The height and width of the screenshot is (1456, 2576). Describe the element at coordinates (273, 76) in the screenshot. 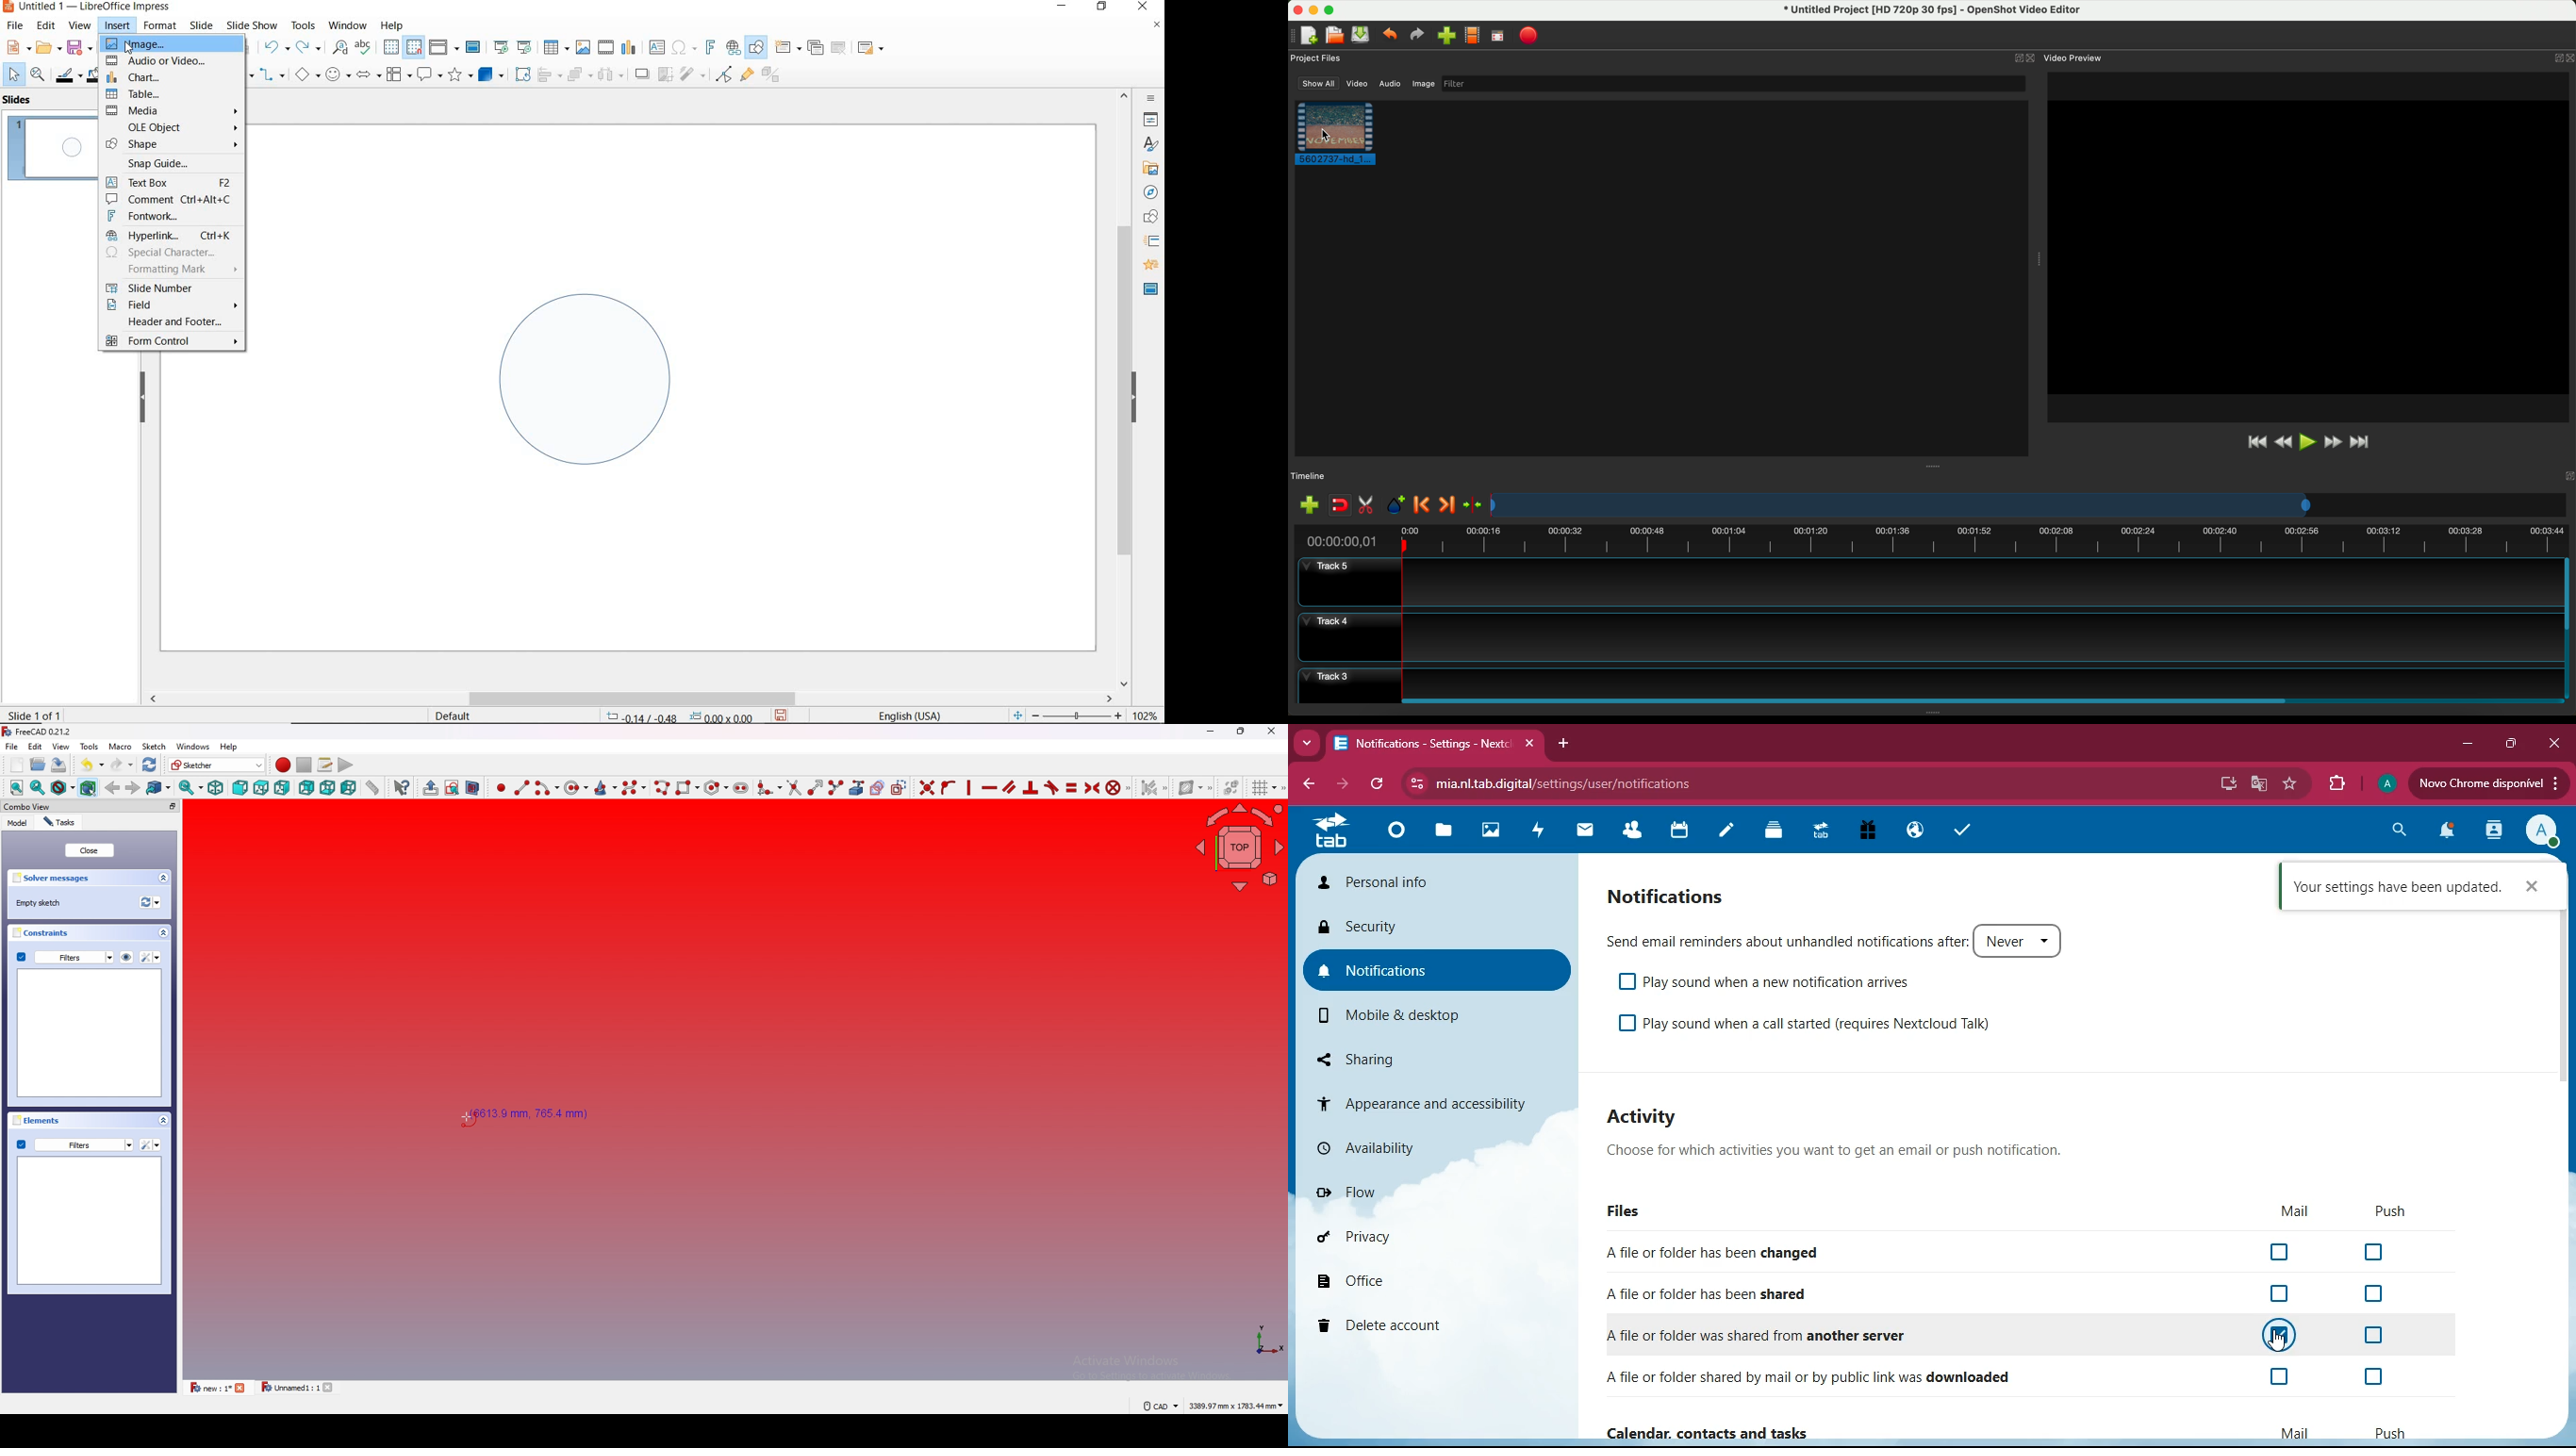

I see `connectors` at that location.